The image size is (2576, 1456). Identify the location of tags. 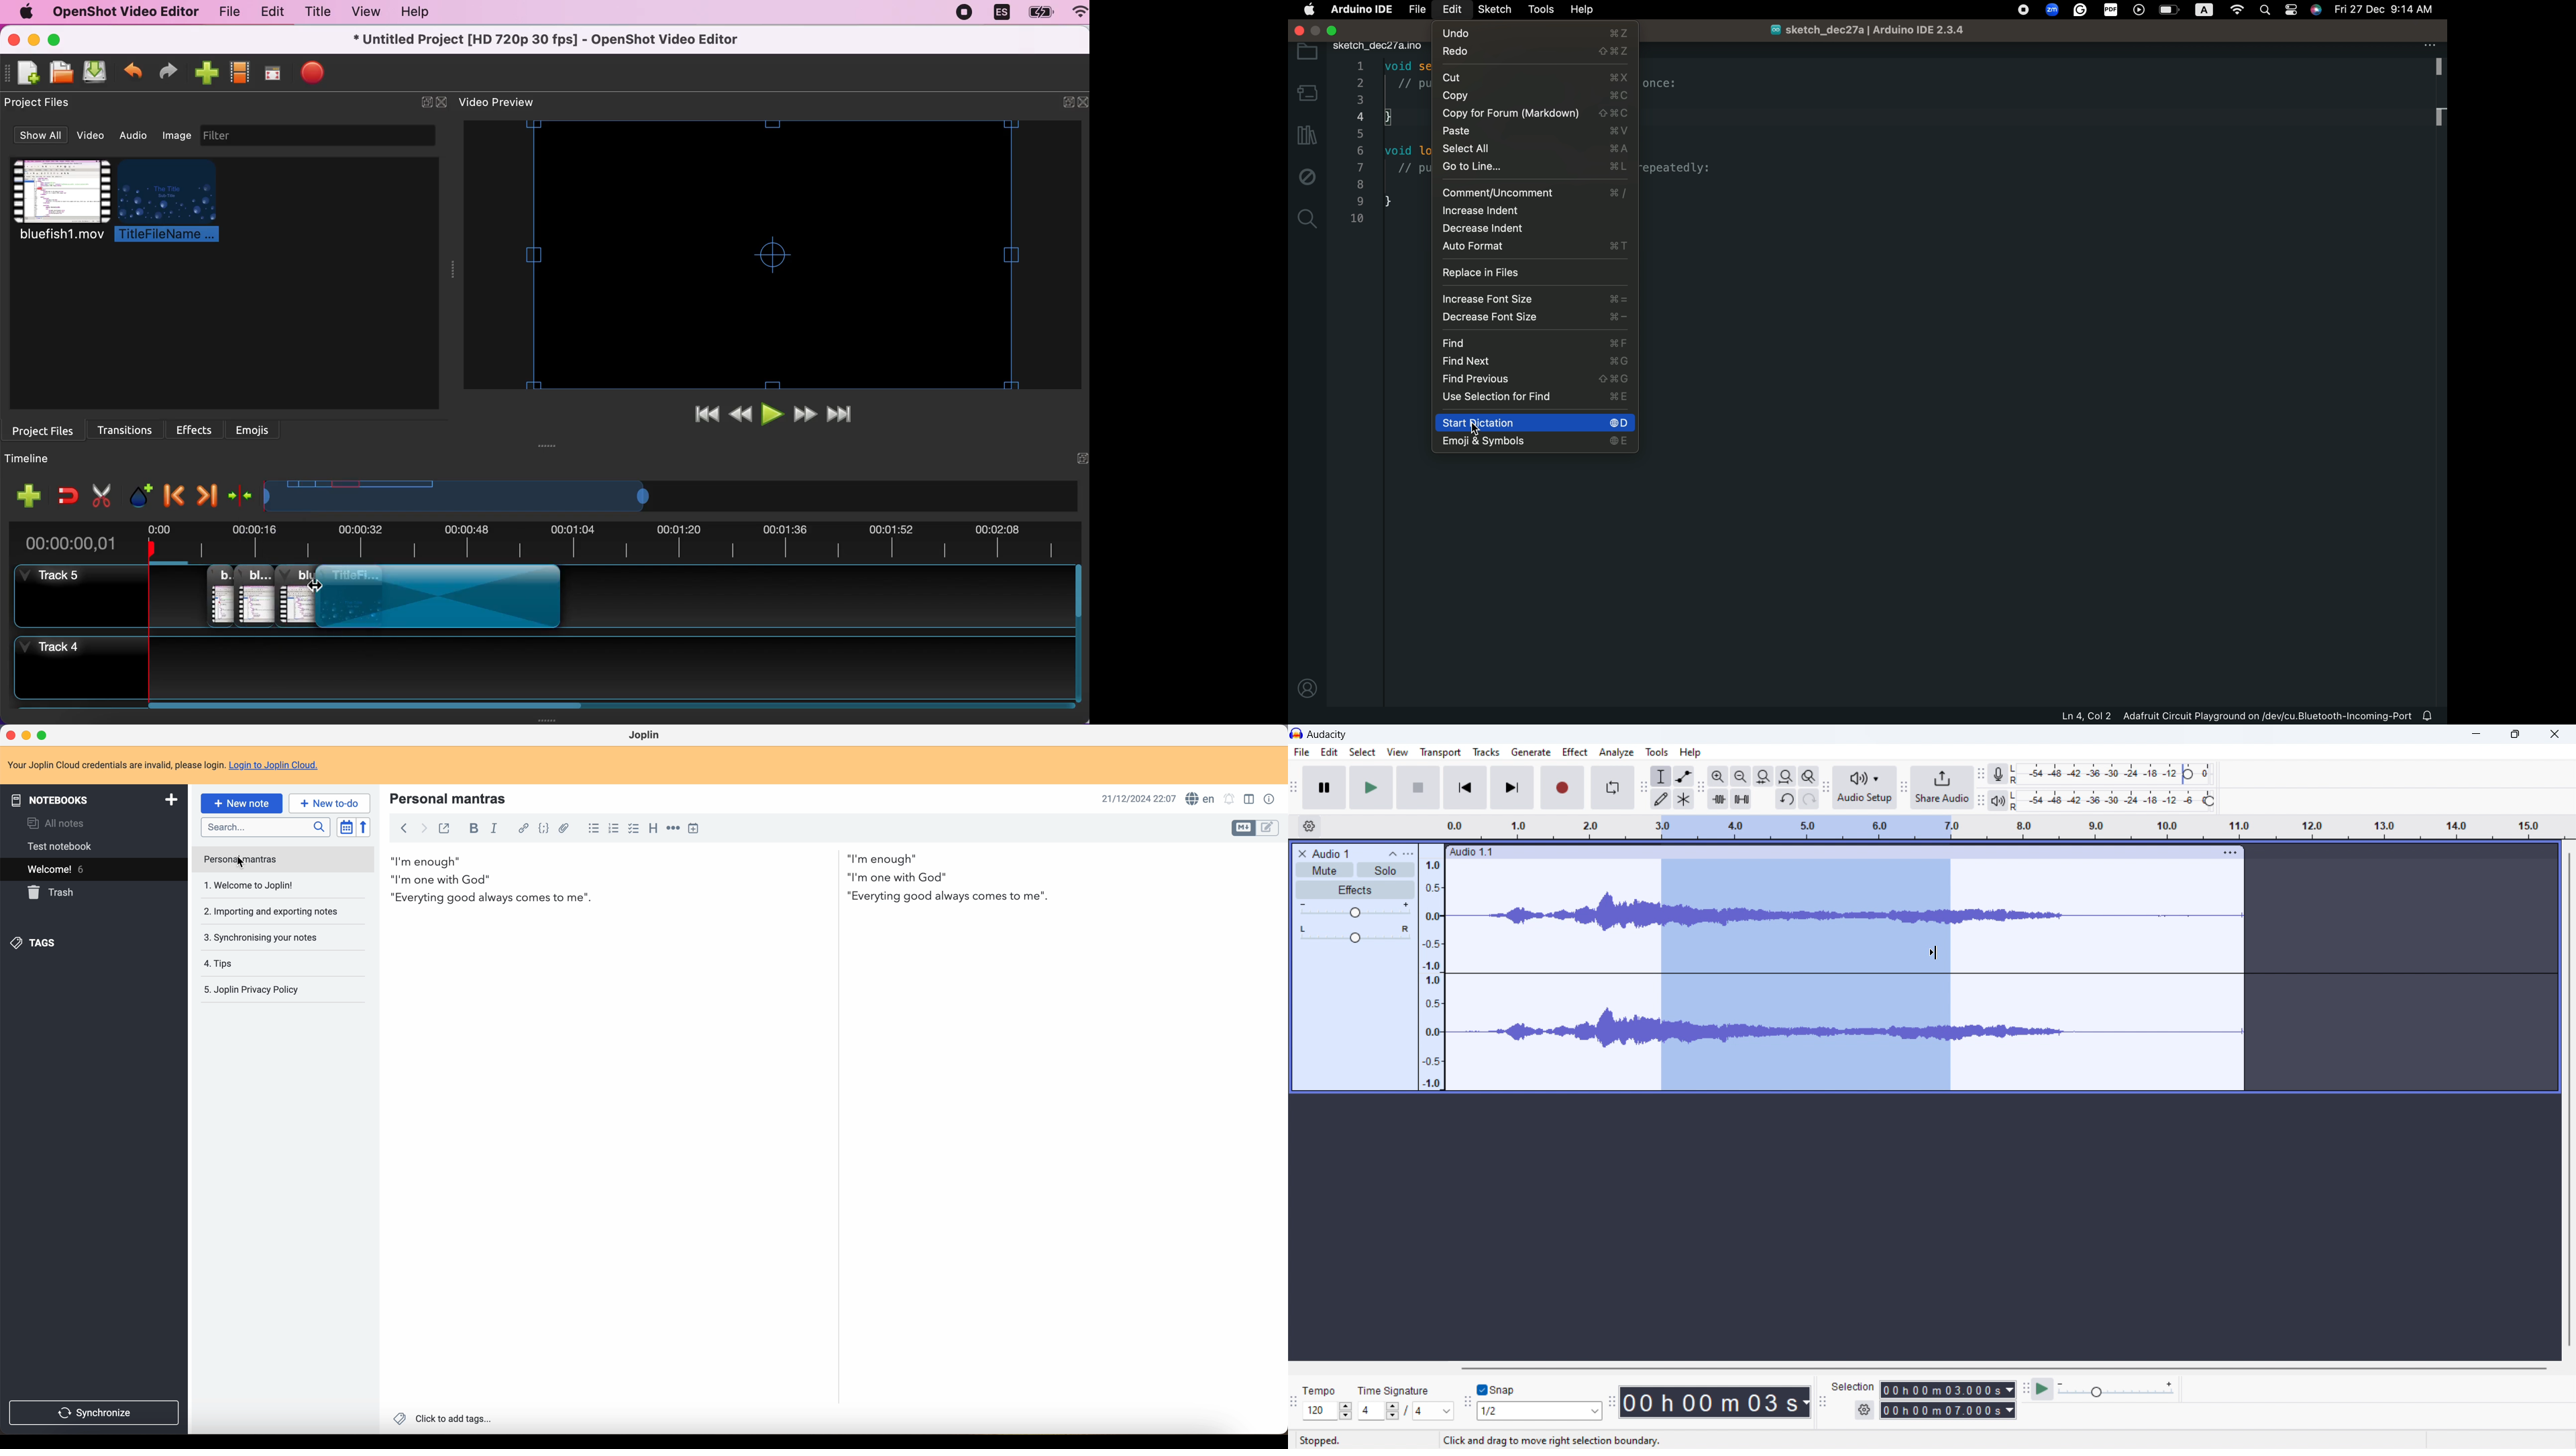
(38, 945).